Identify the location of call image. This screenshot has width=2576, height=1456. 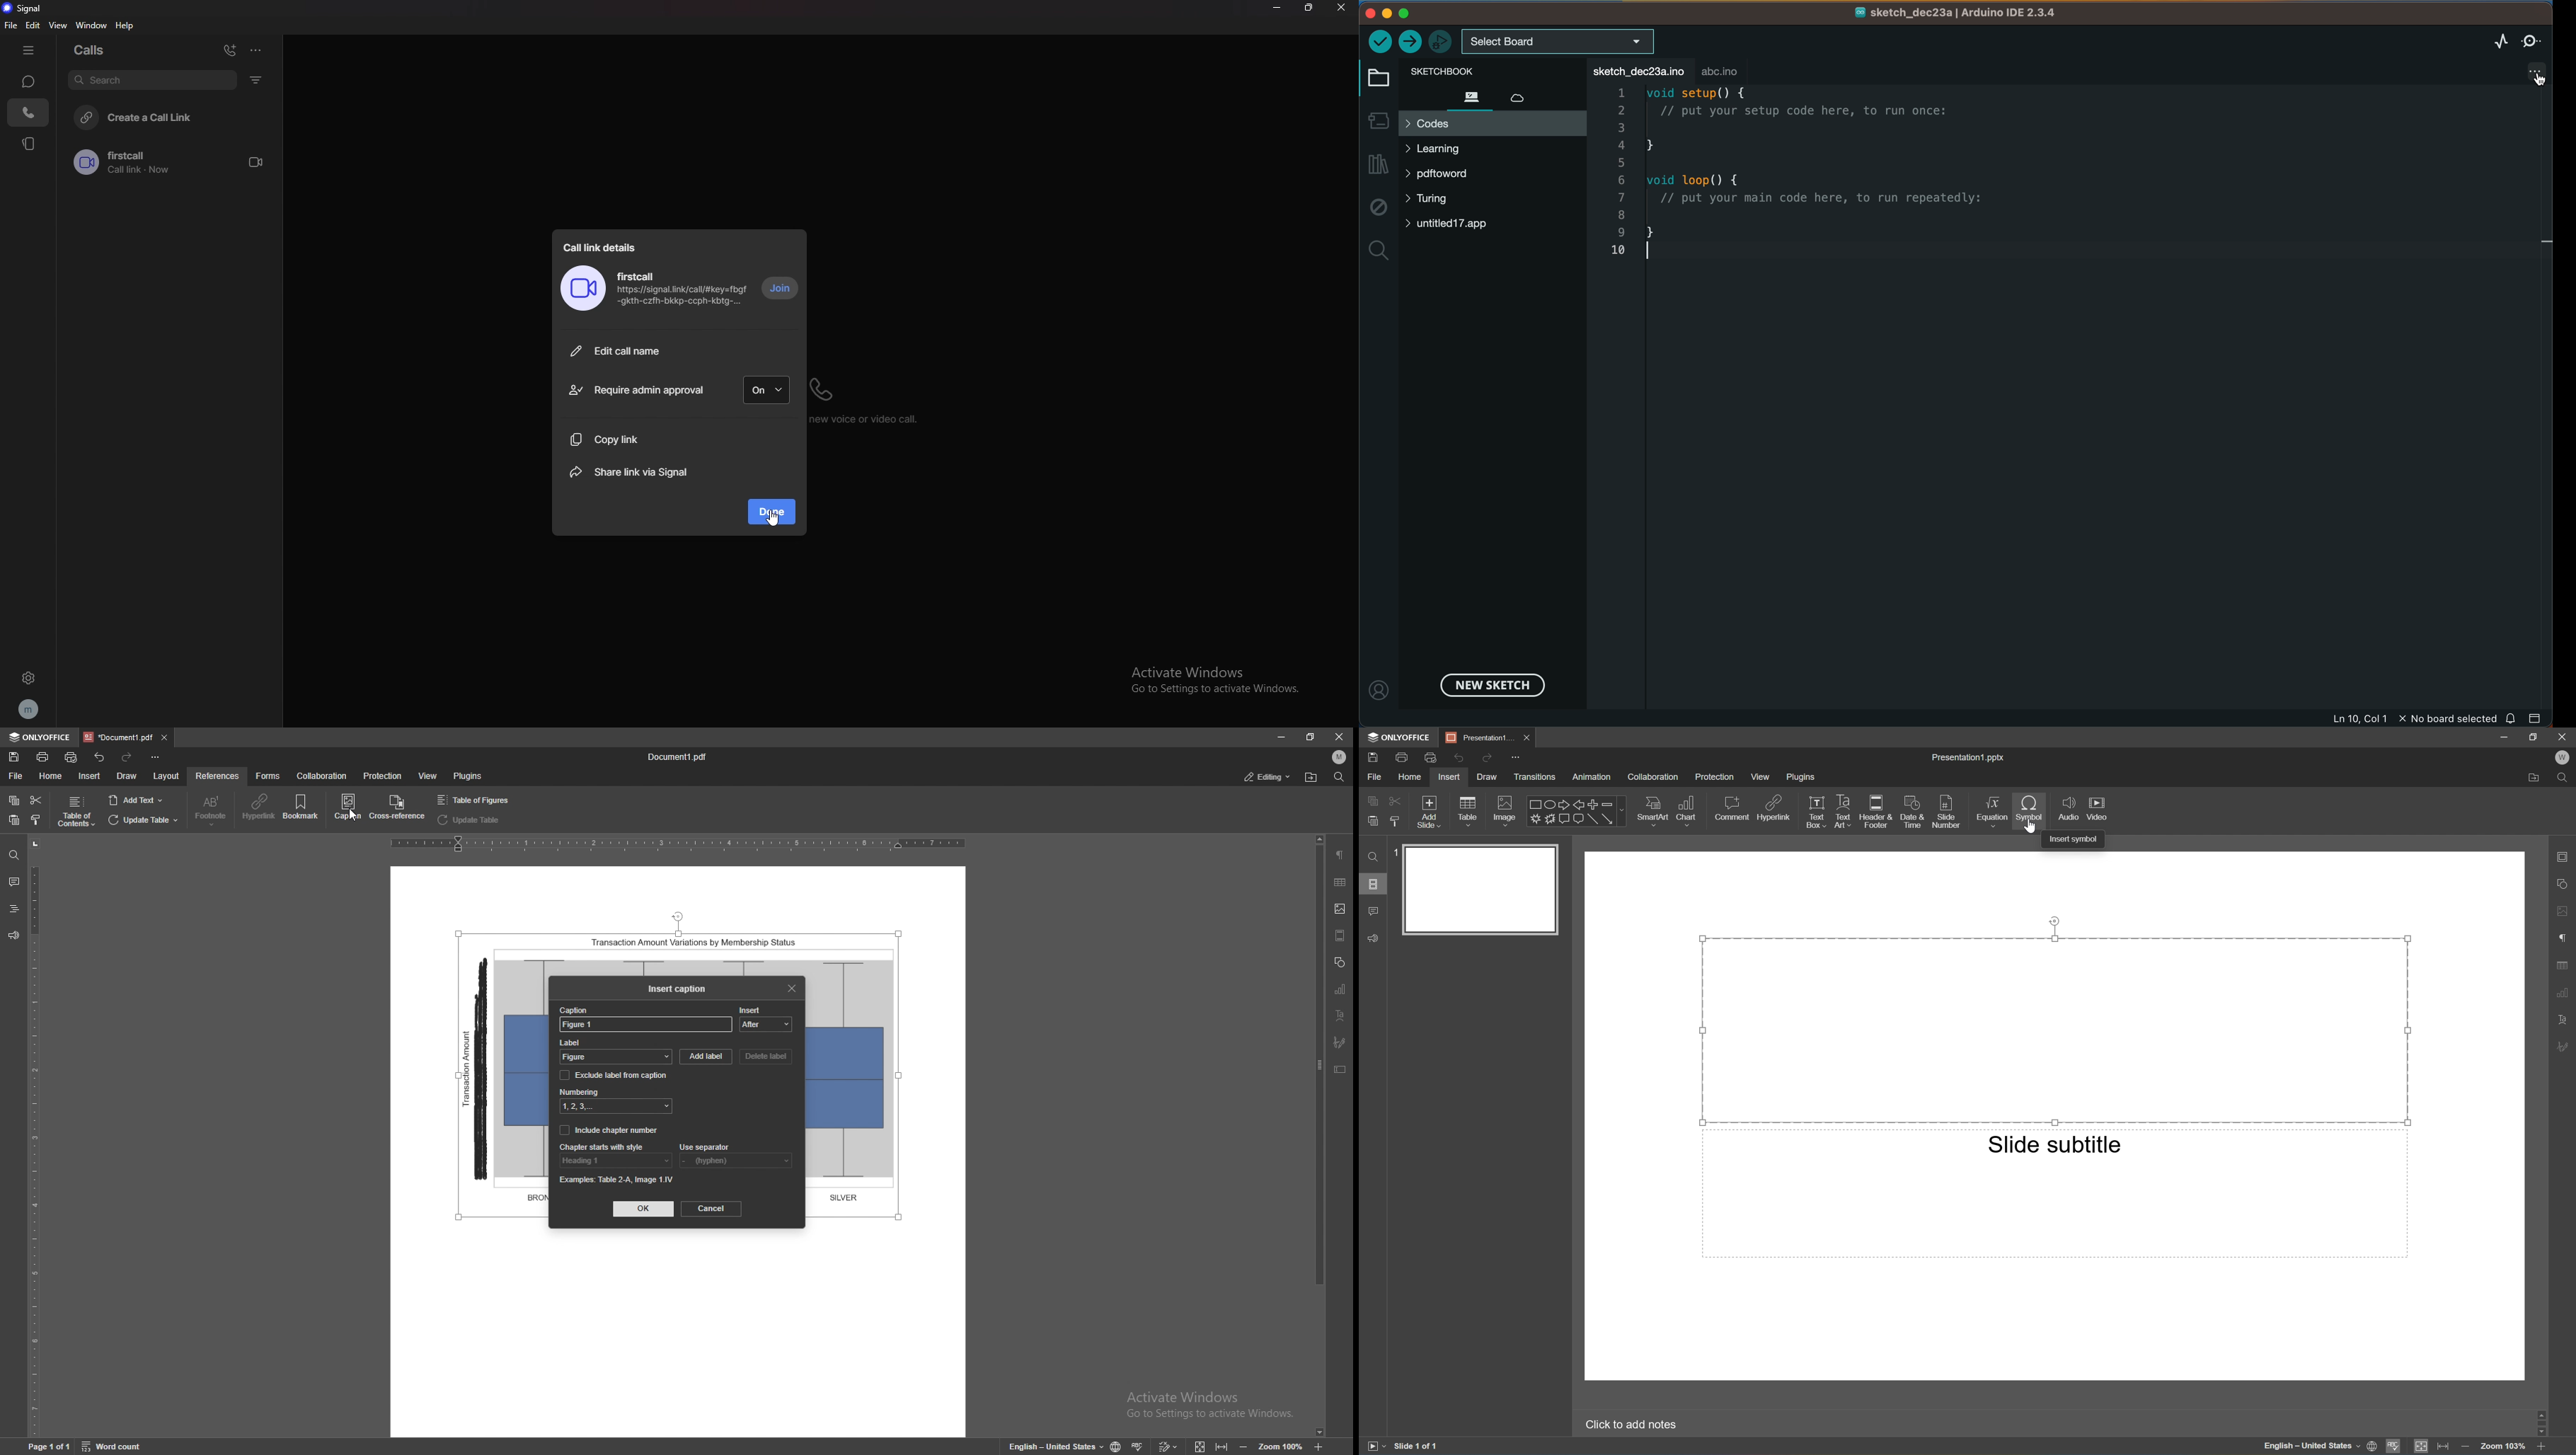
(583, 289).